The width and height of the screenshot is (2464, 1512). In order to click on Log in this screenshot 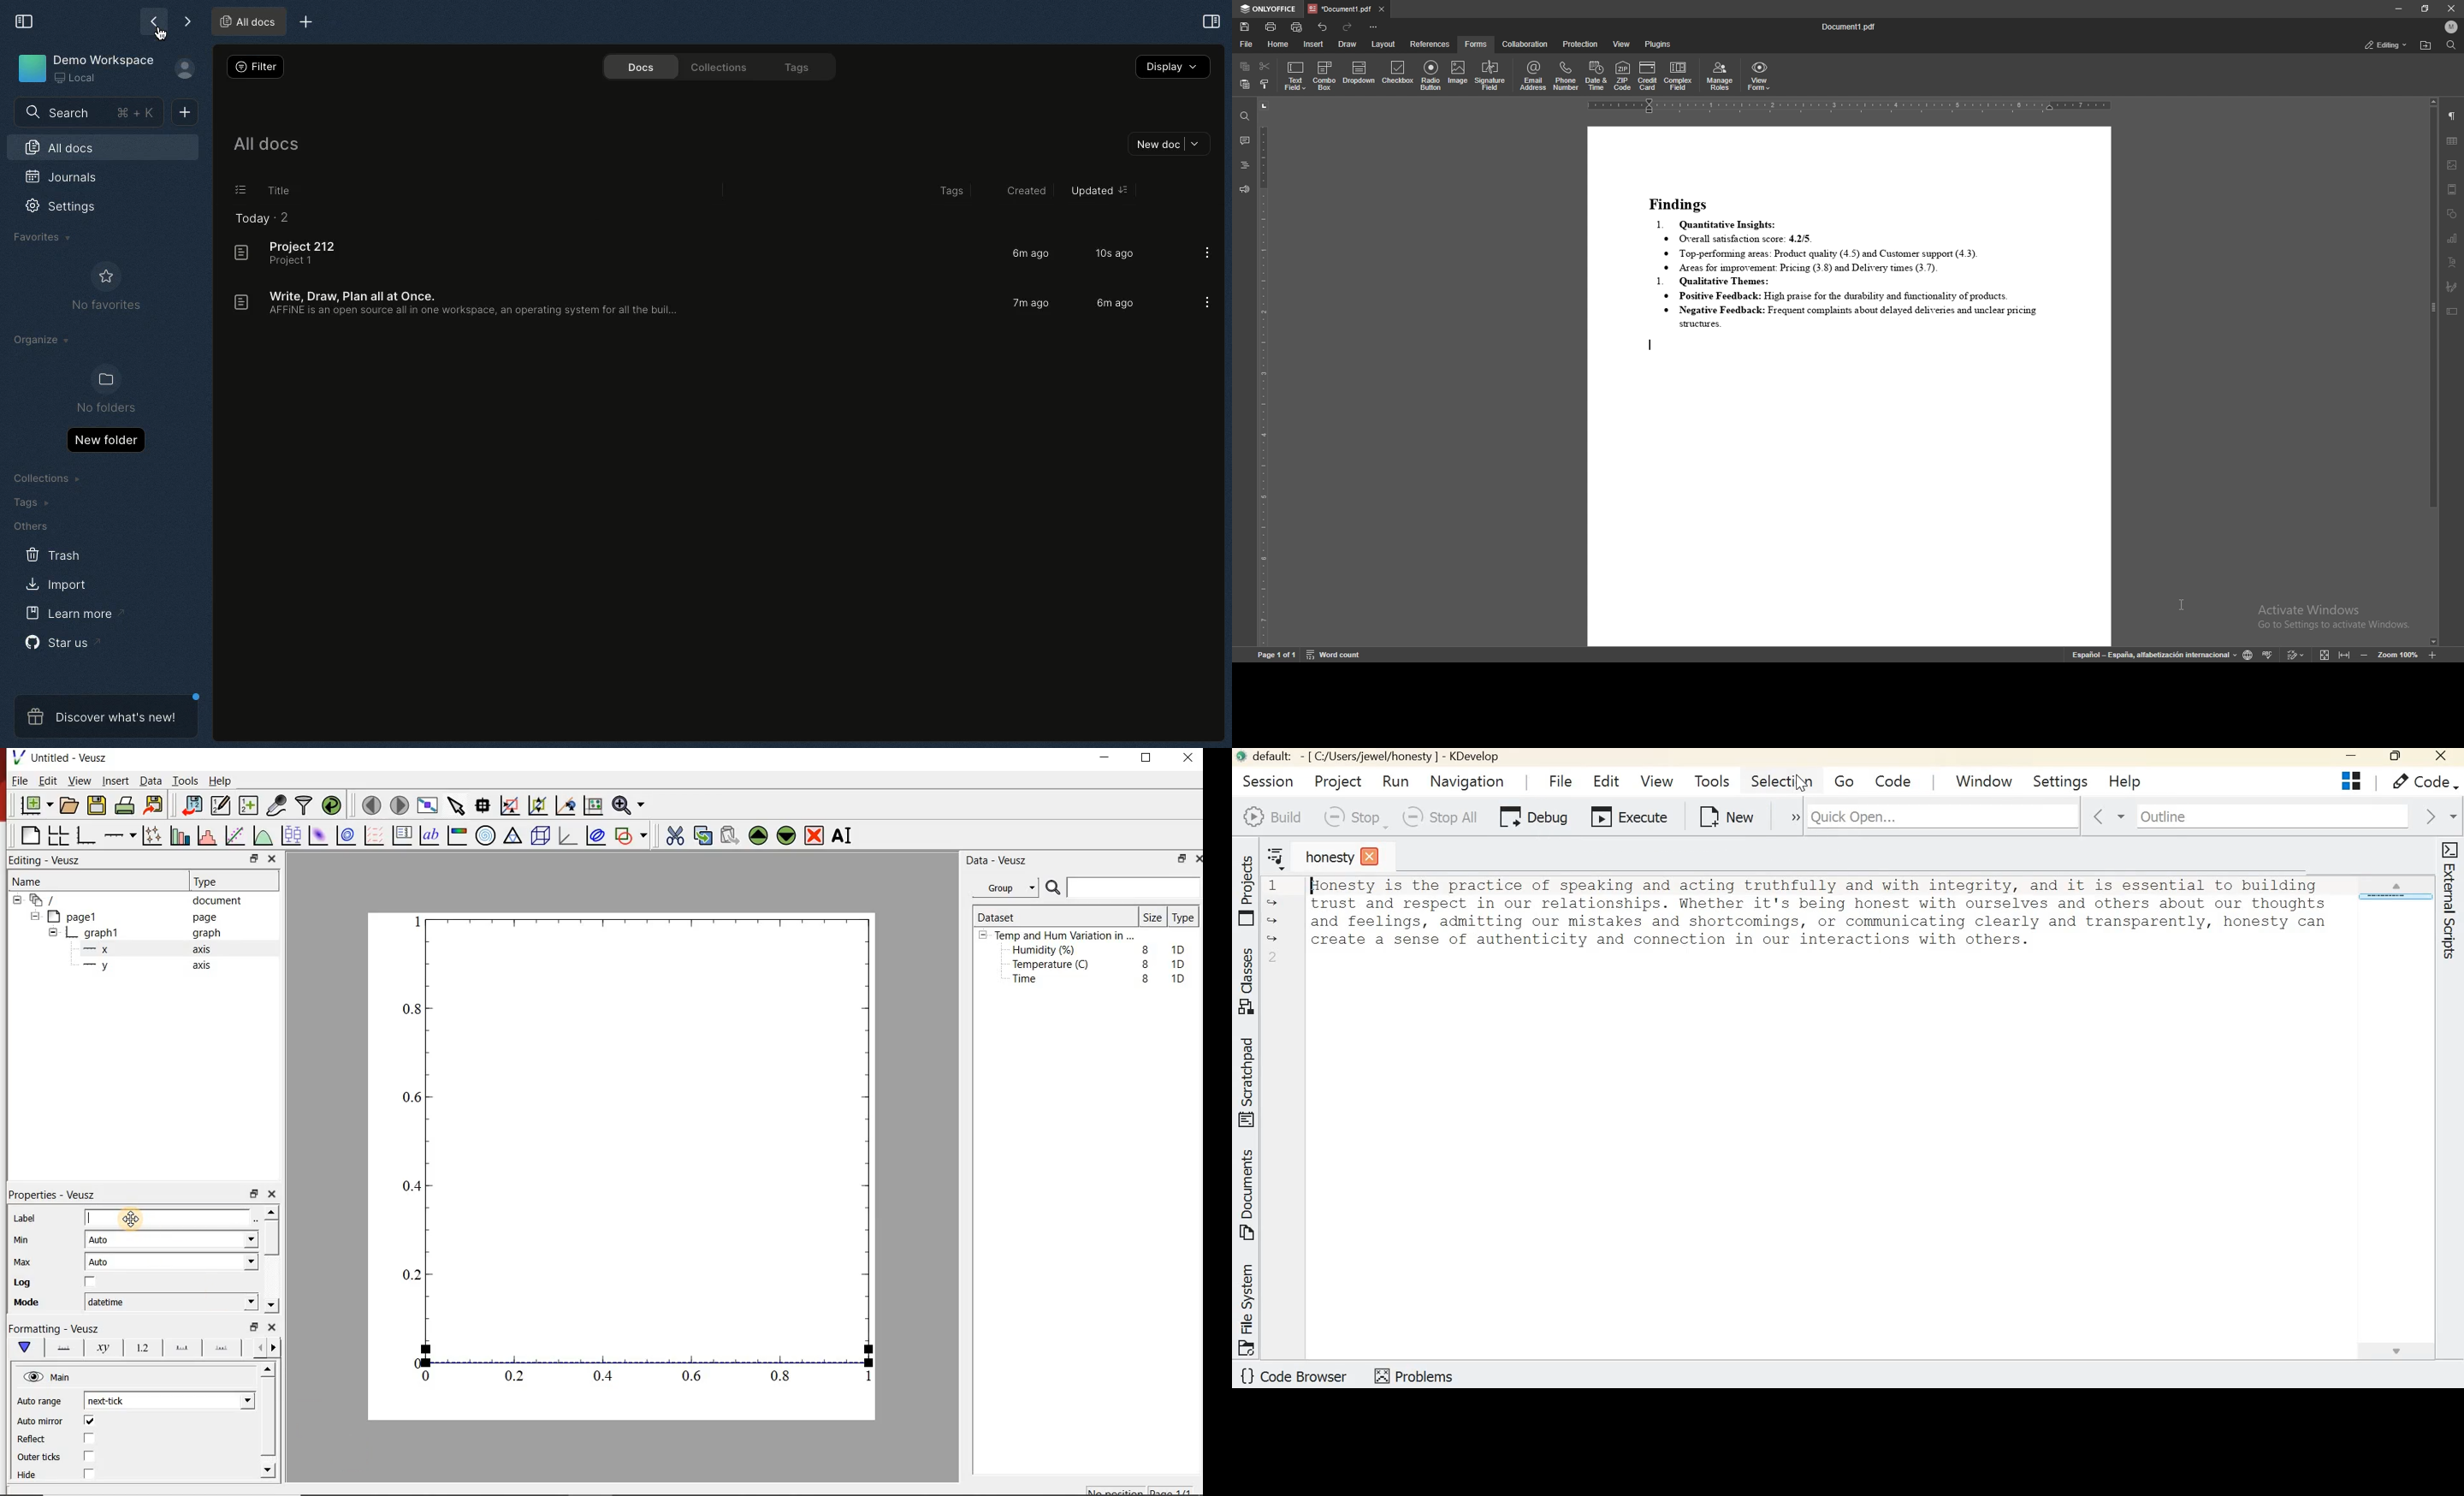, I will do `click(66, 1283)`.